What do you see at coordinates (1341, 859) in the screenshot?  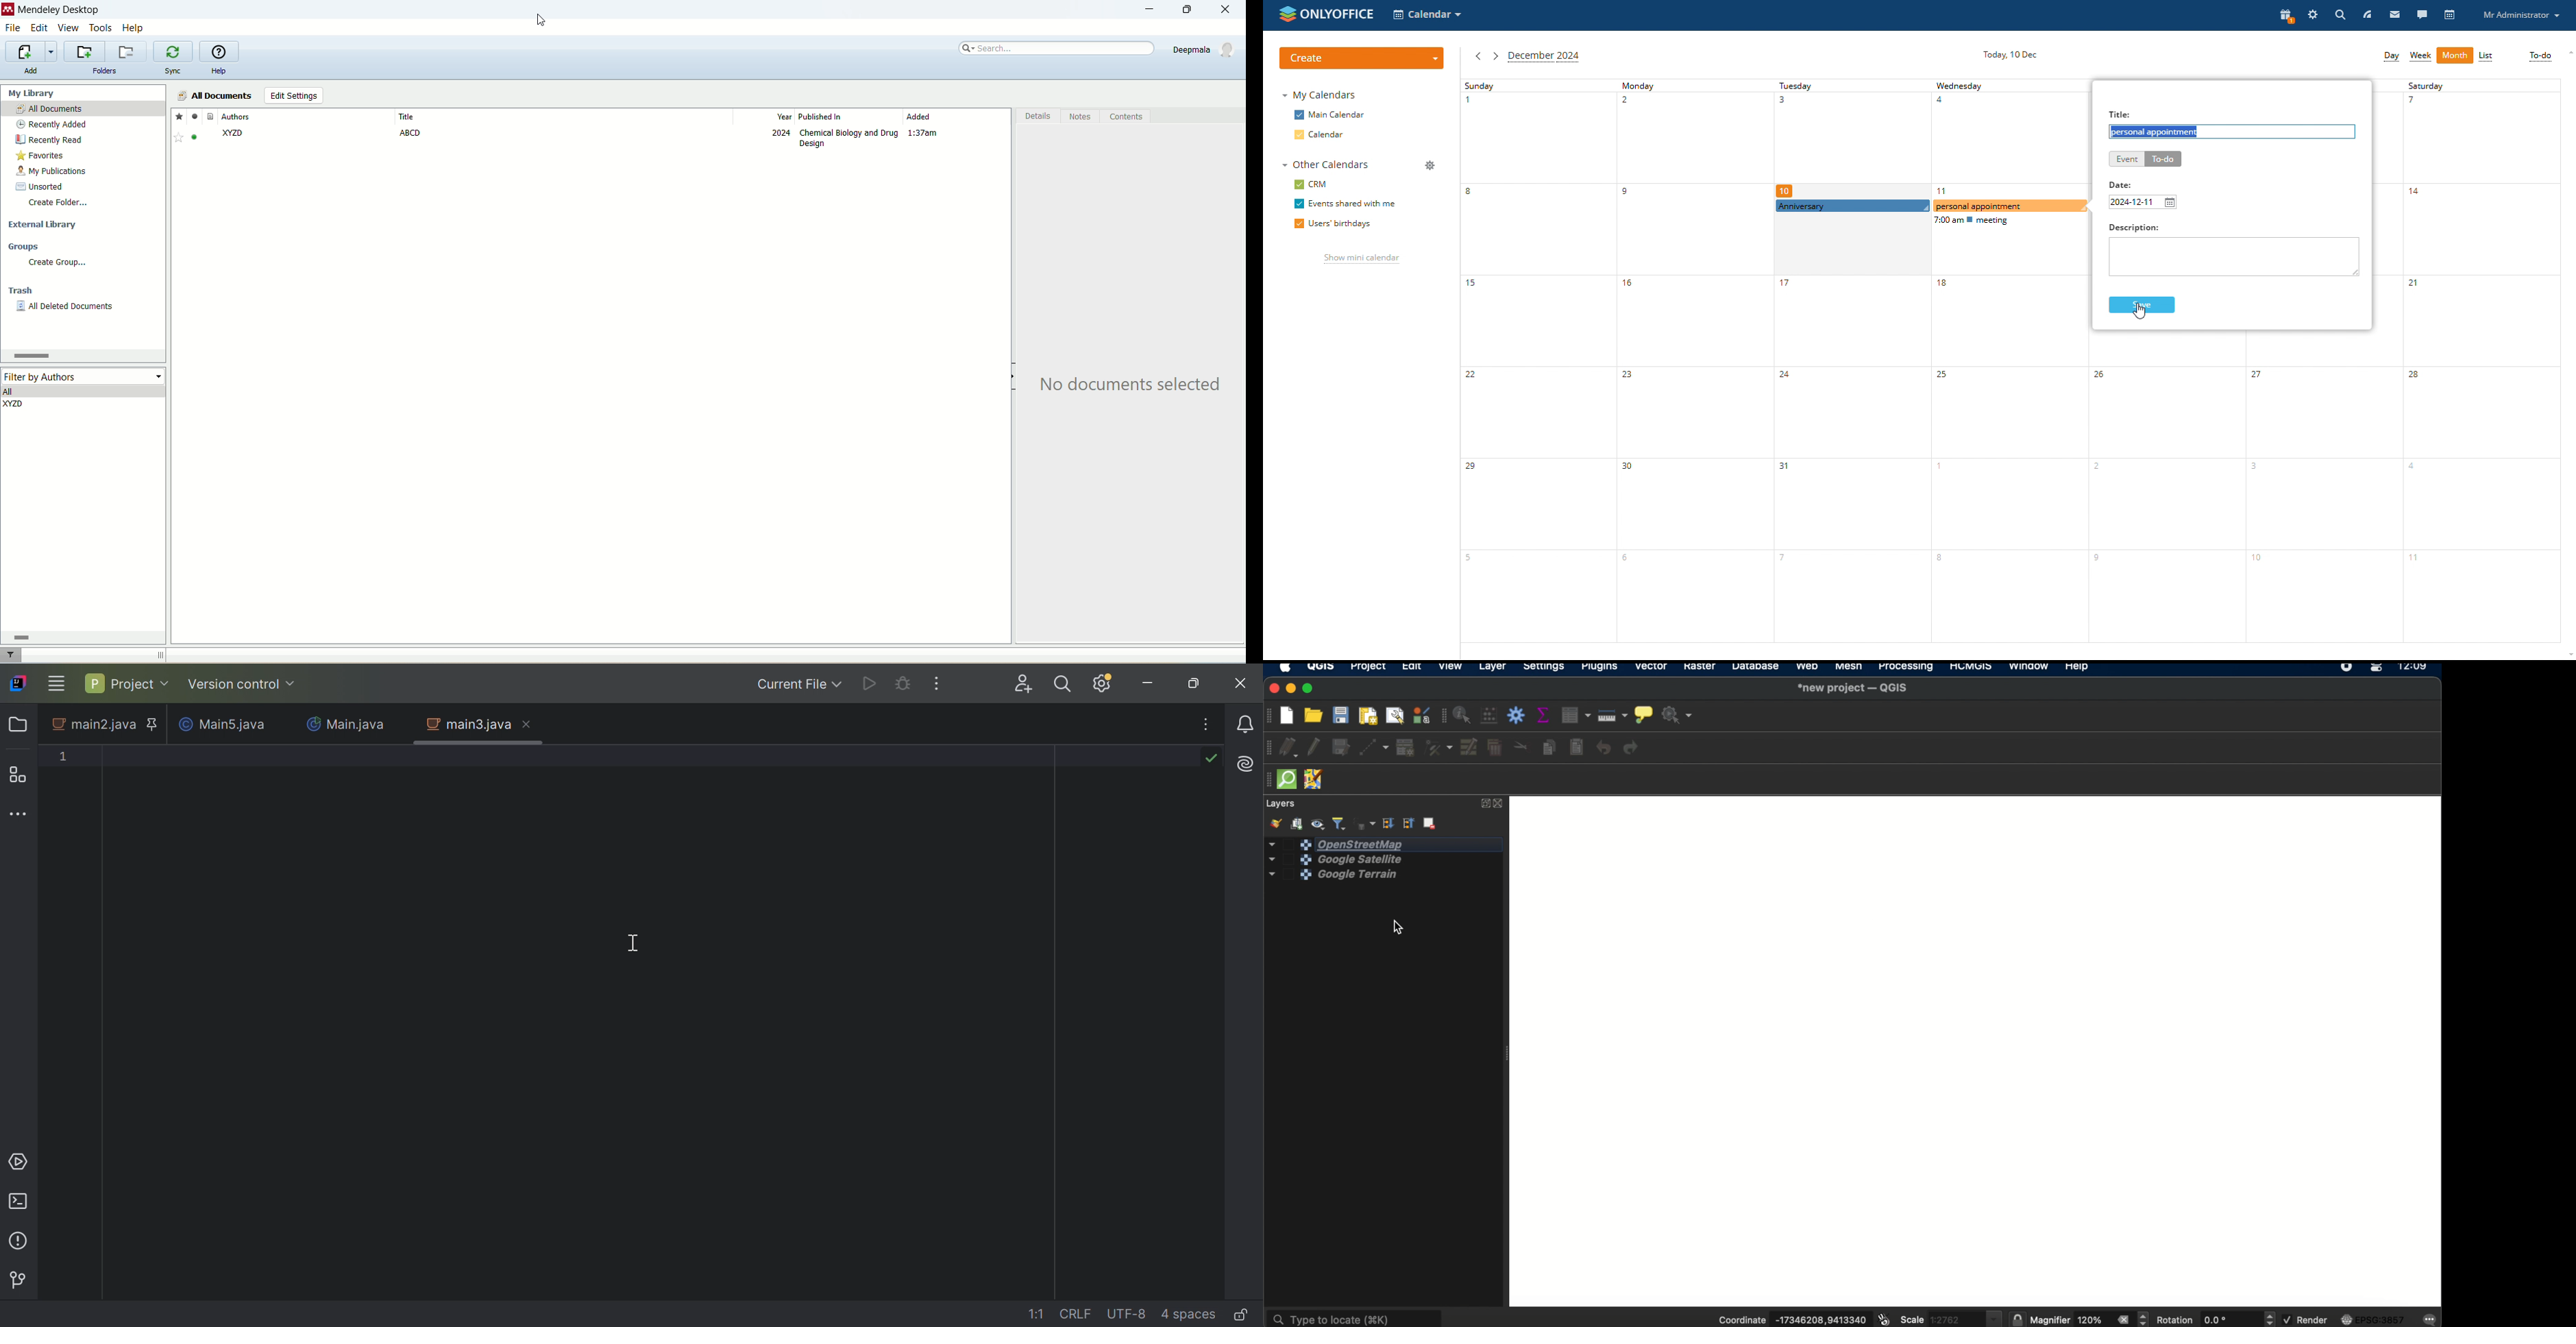 I see `google satellite` at bounding box center [1341, 859].